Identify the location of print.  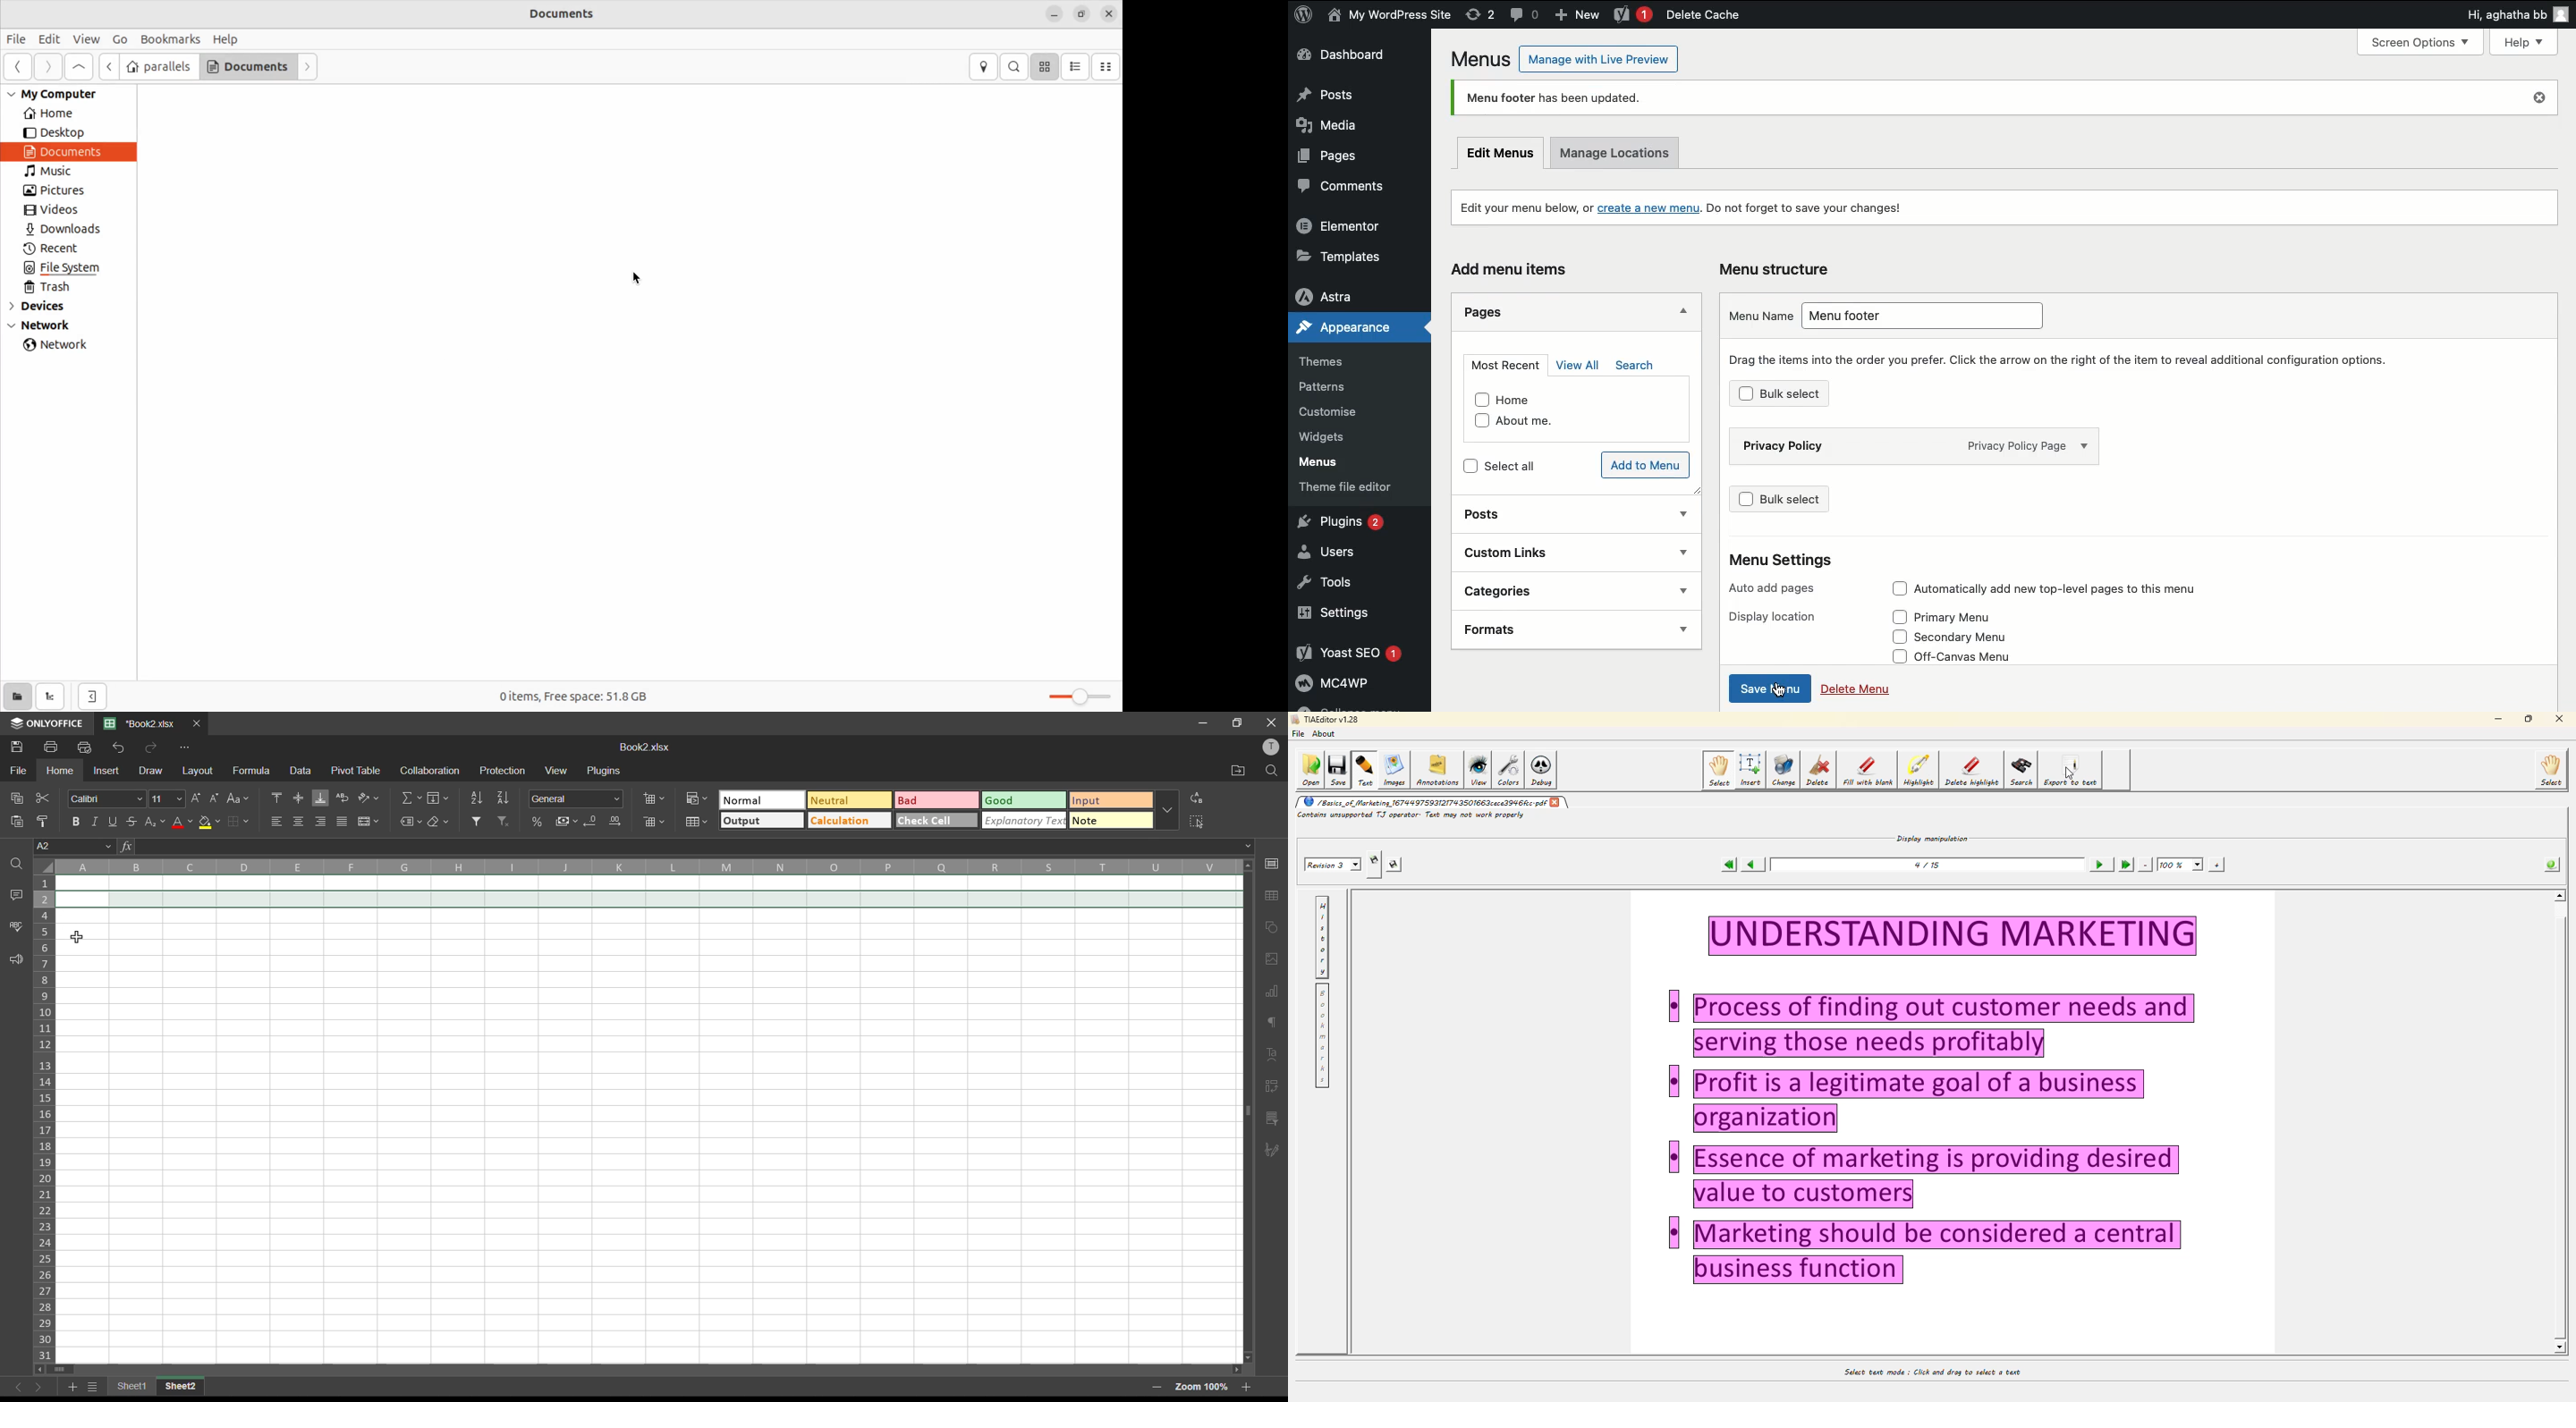
(55, 747).